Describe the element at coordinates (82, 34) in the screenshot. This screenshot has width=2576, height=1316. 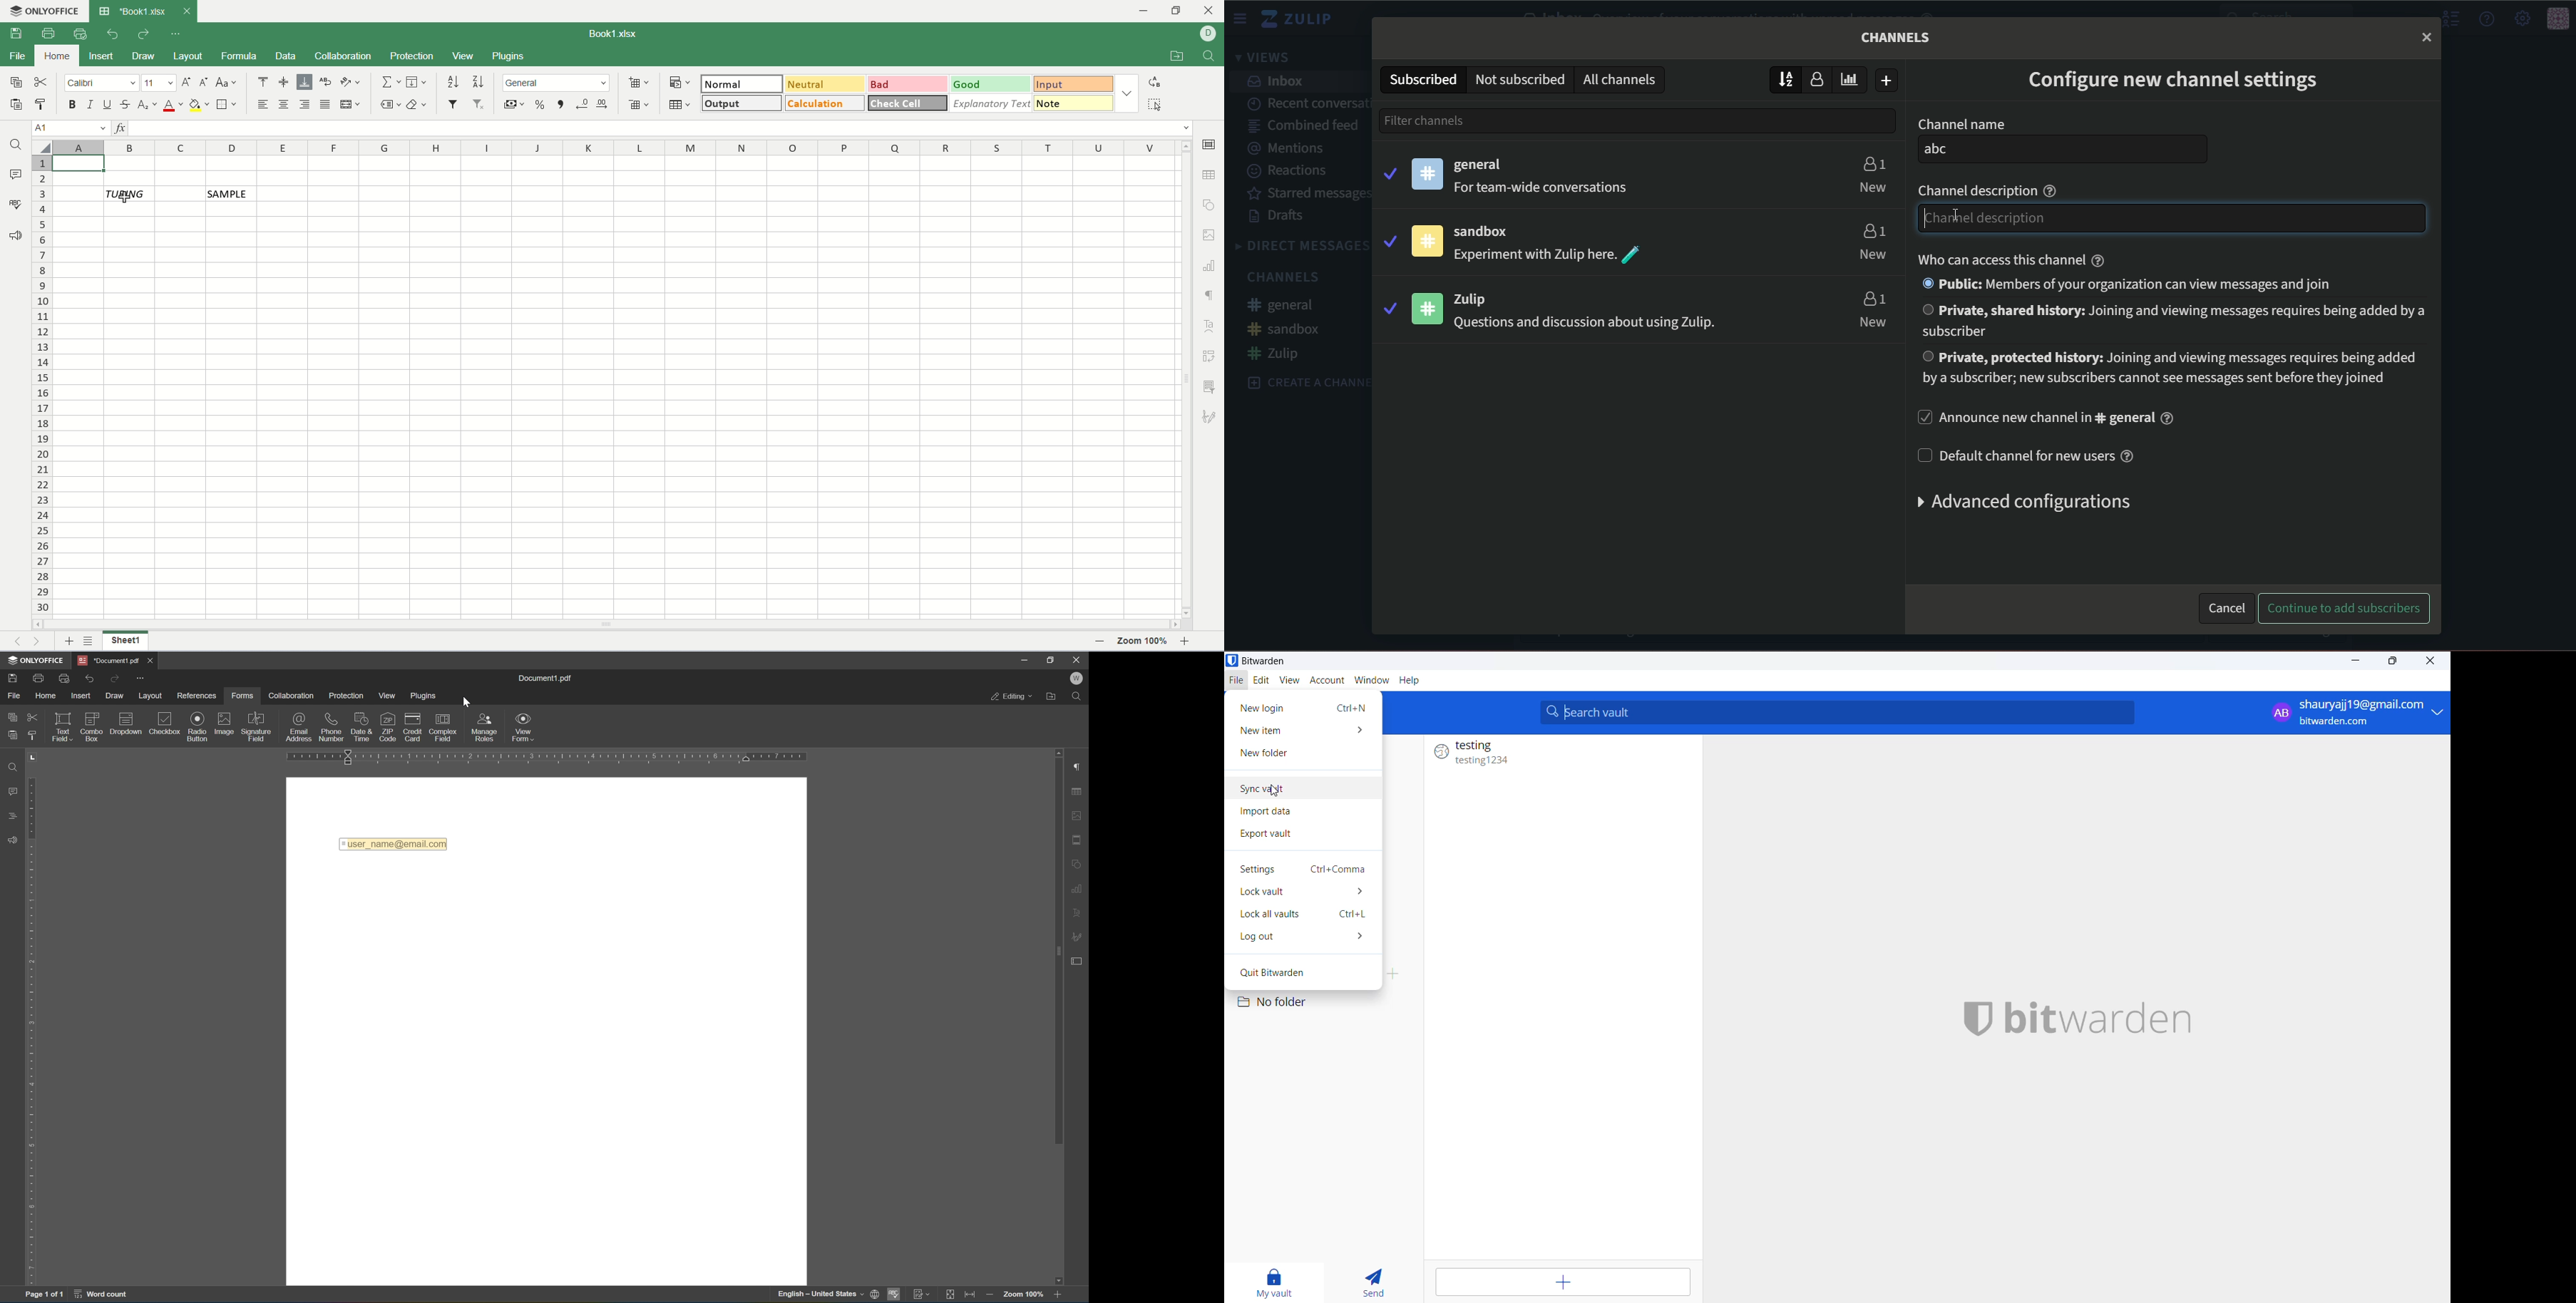
I see `quick print` at that location.